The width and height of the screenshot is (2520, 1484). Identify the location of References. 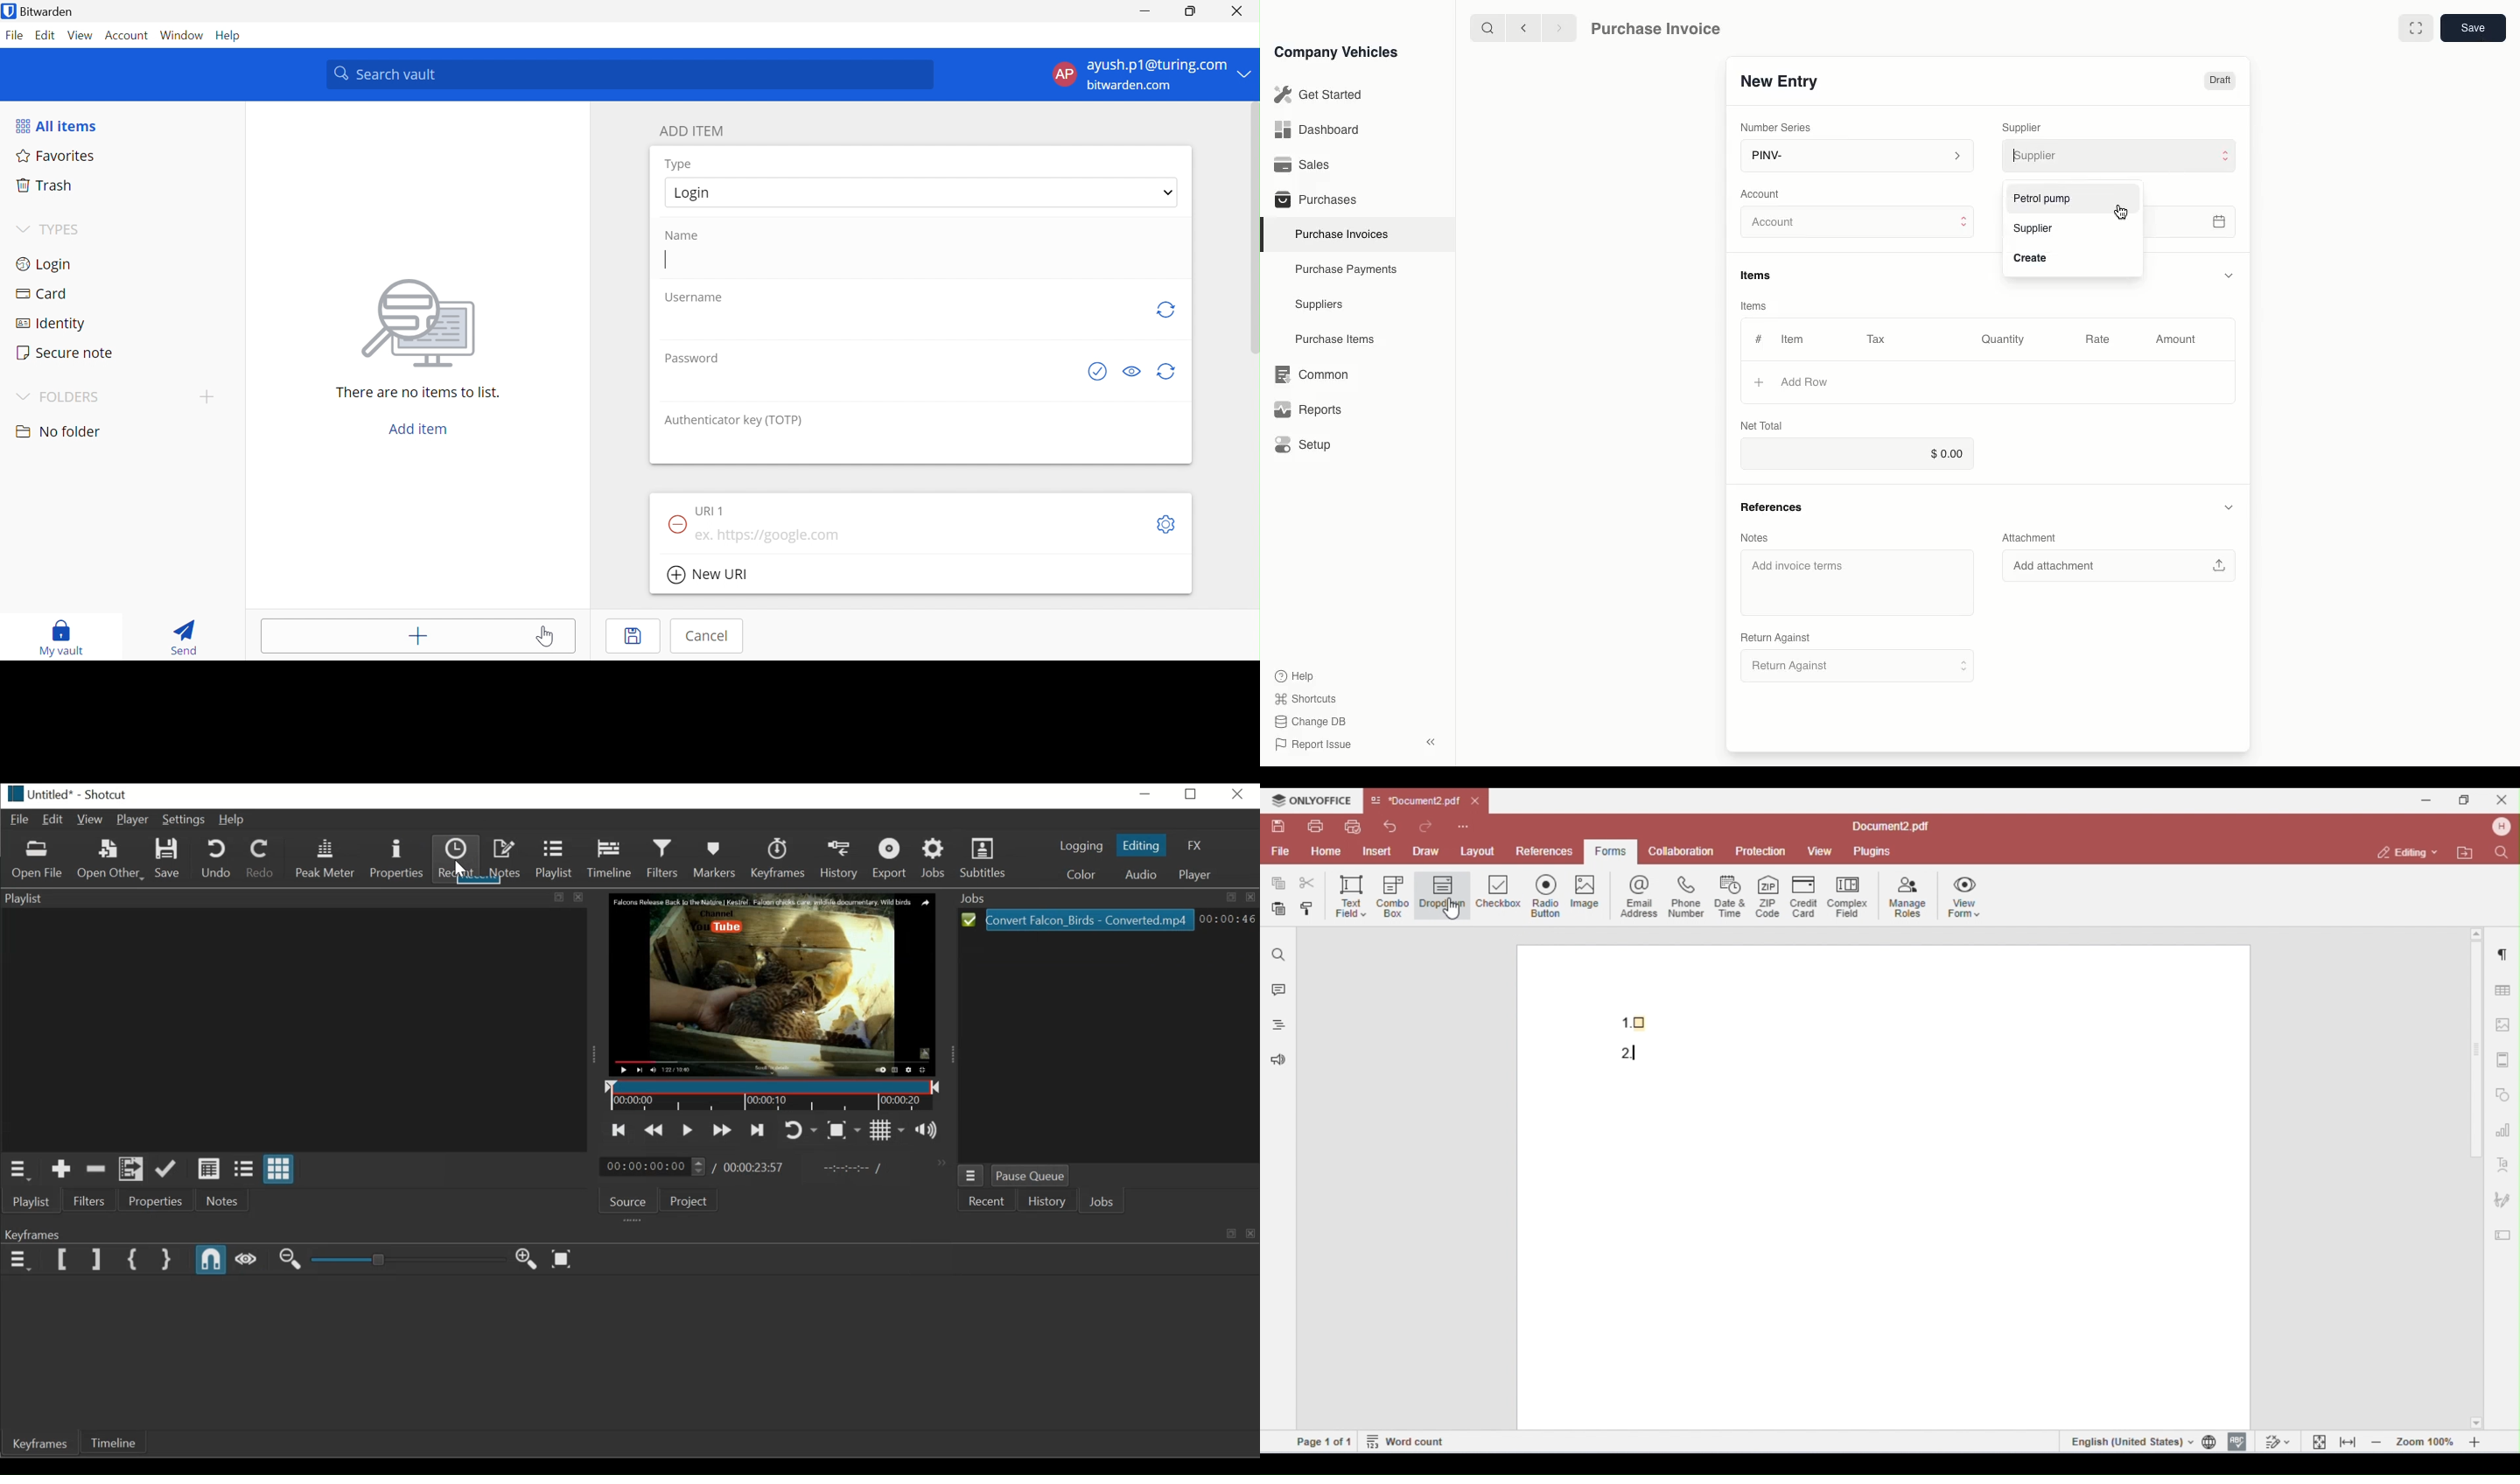
(1771, 509).